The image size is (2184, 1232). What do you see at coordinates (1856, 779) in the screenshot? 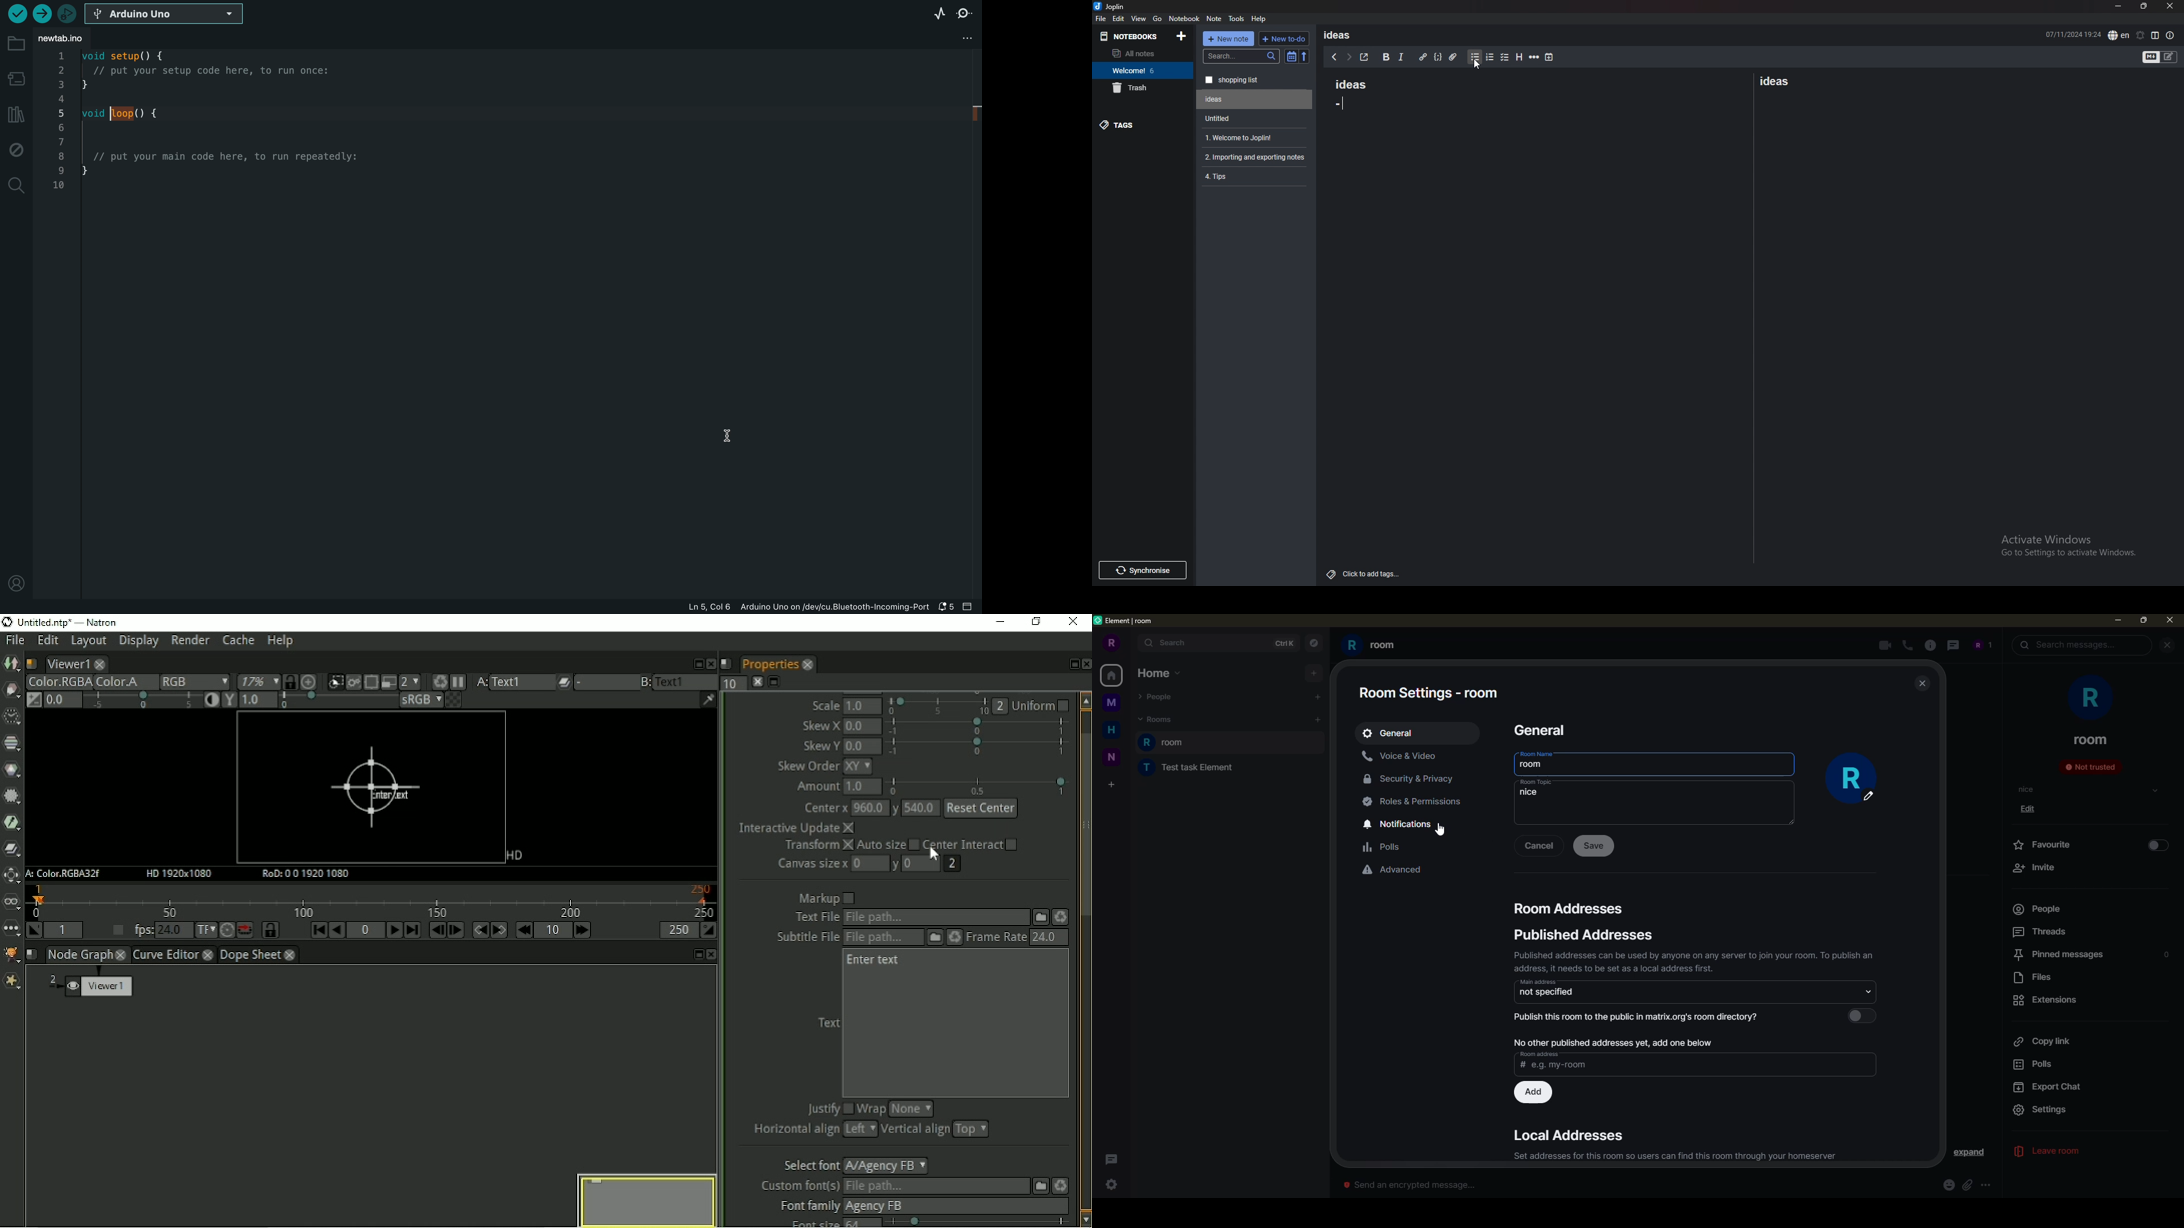
I see `profile pic` at bounding box center [1856, 779].